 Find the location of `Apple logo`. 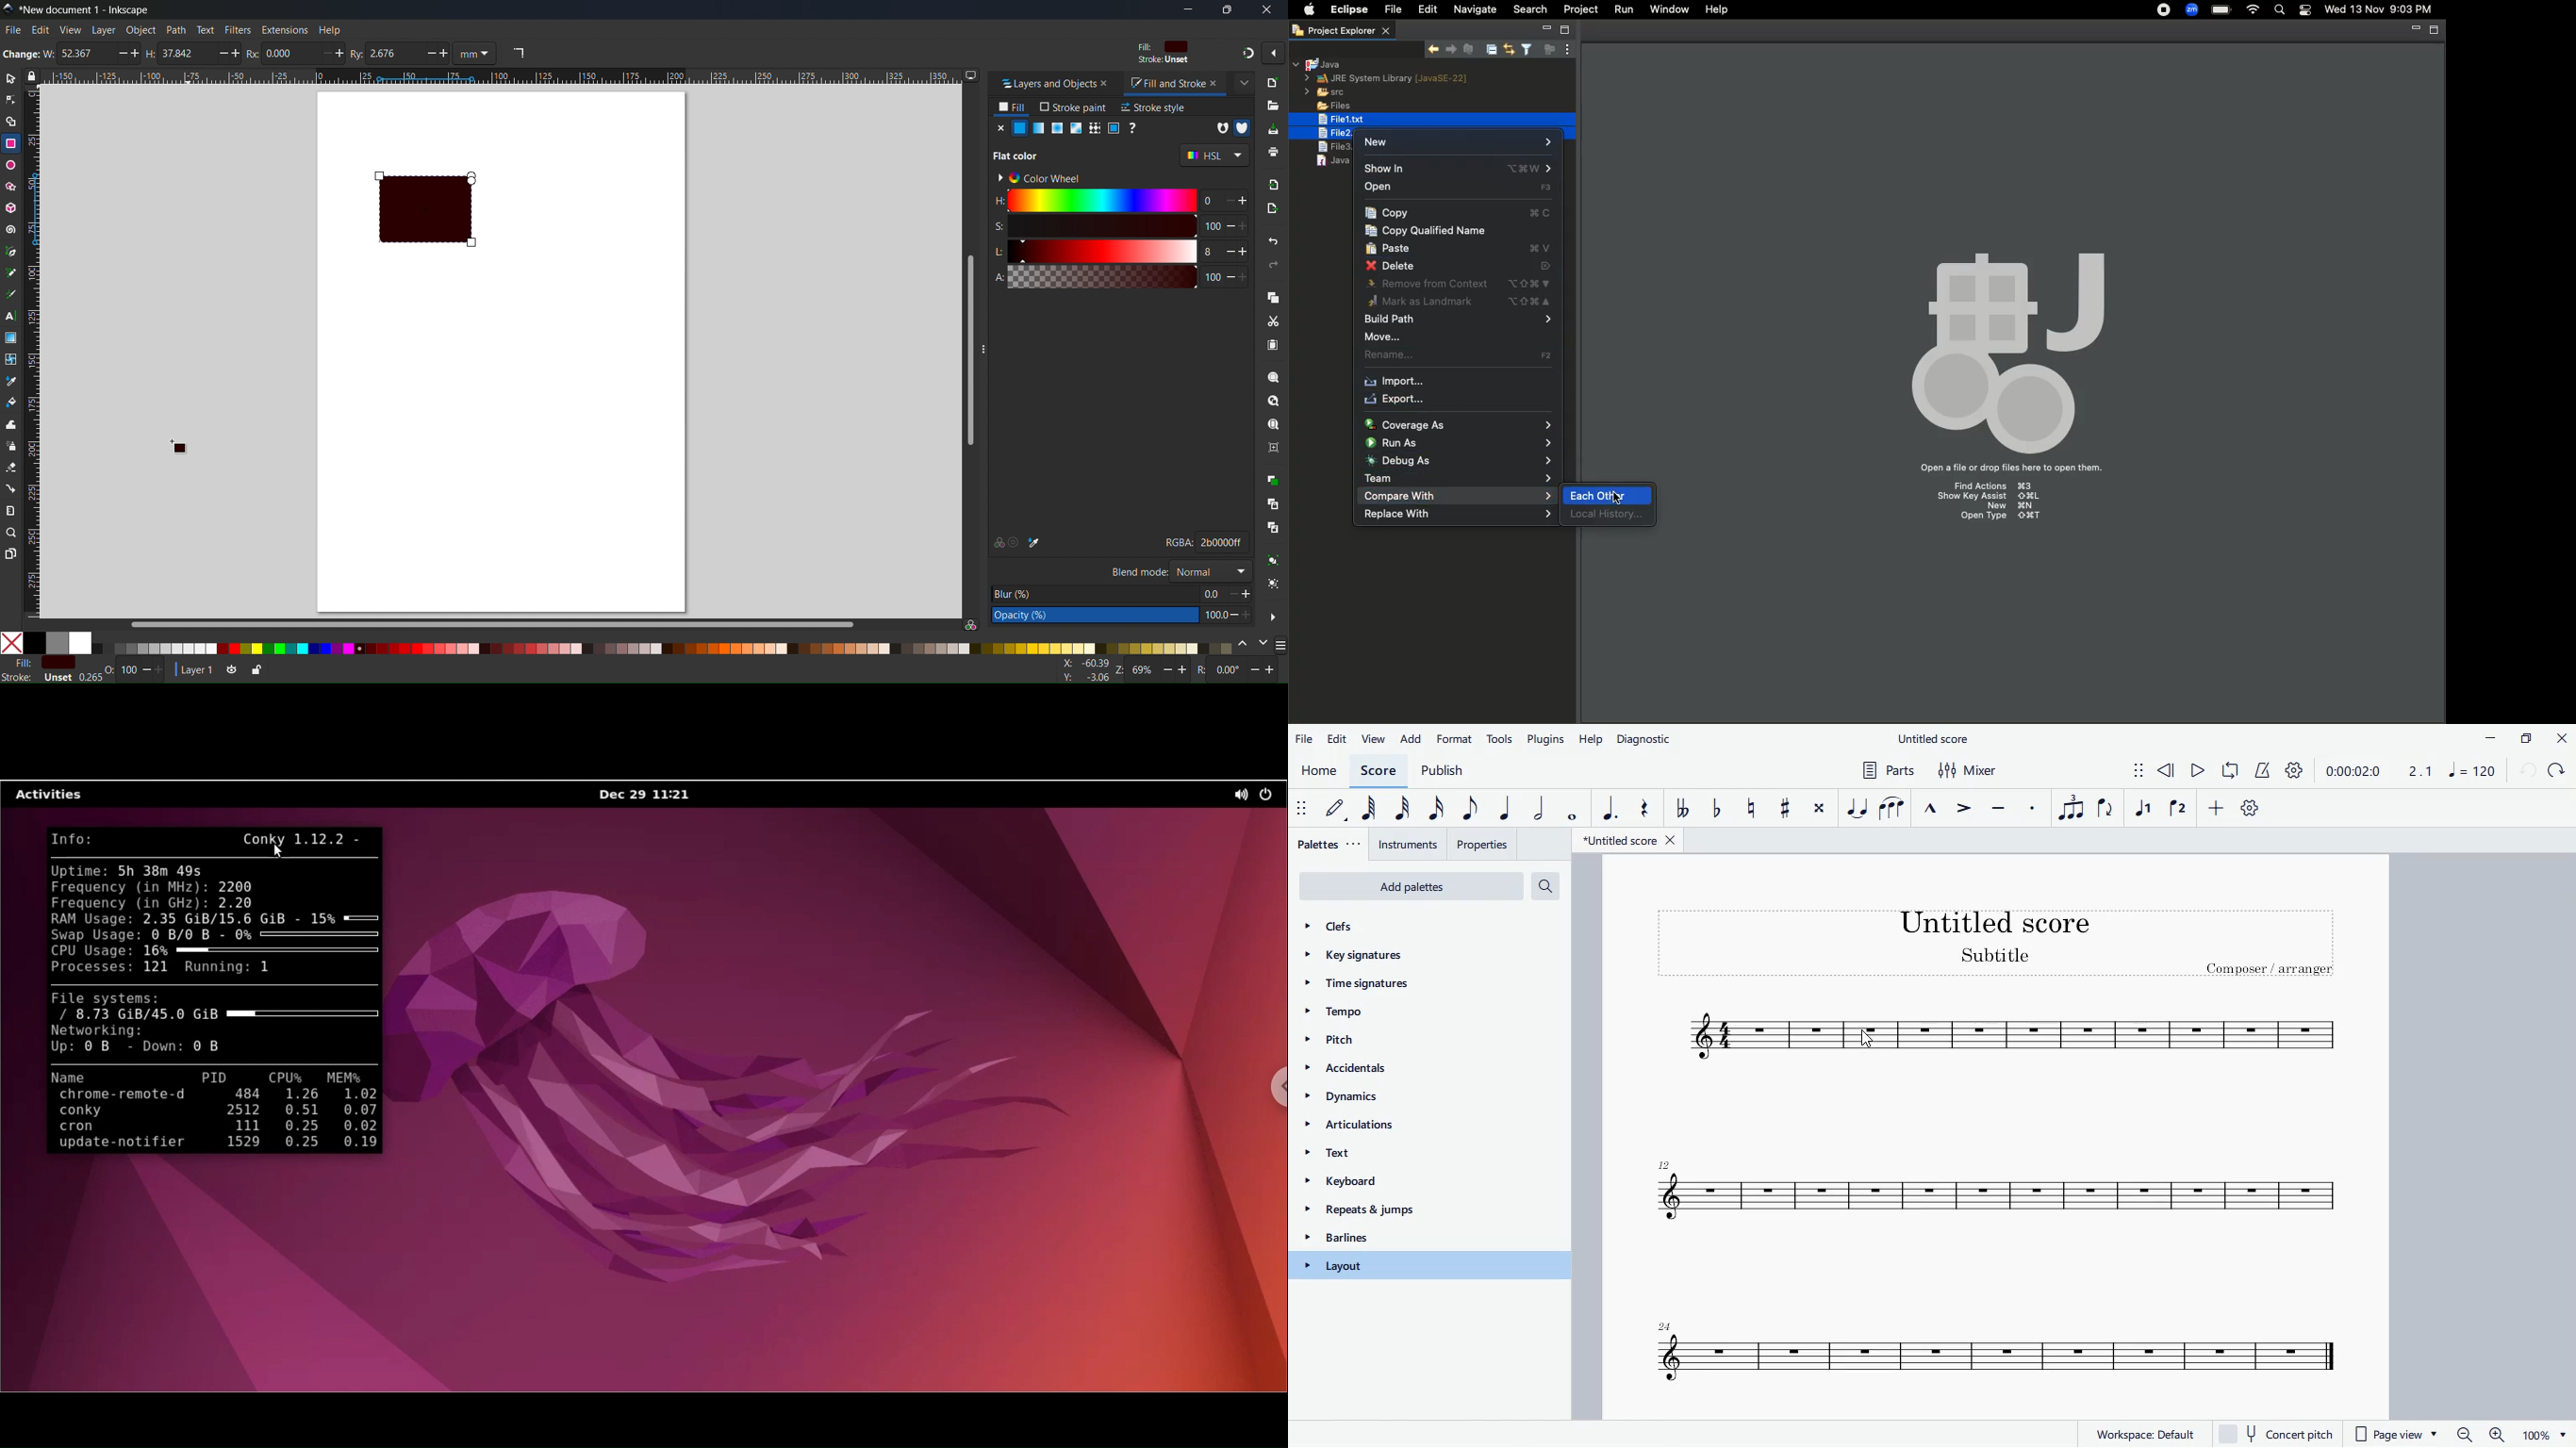

Apple logo is located at coordinates (1306, 11).